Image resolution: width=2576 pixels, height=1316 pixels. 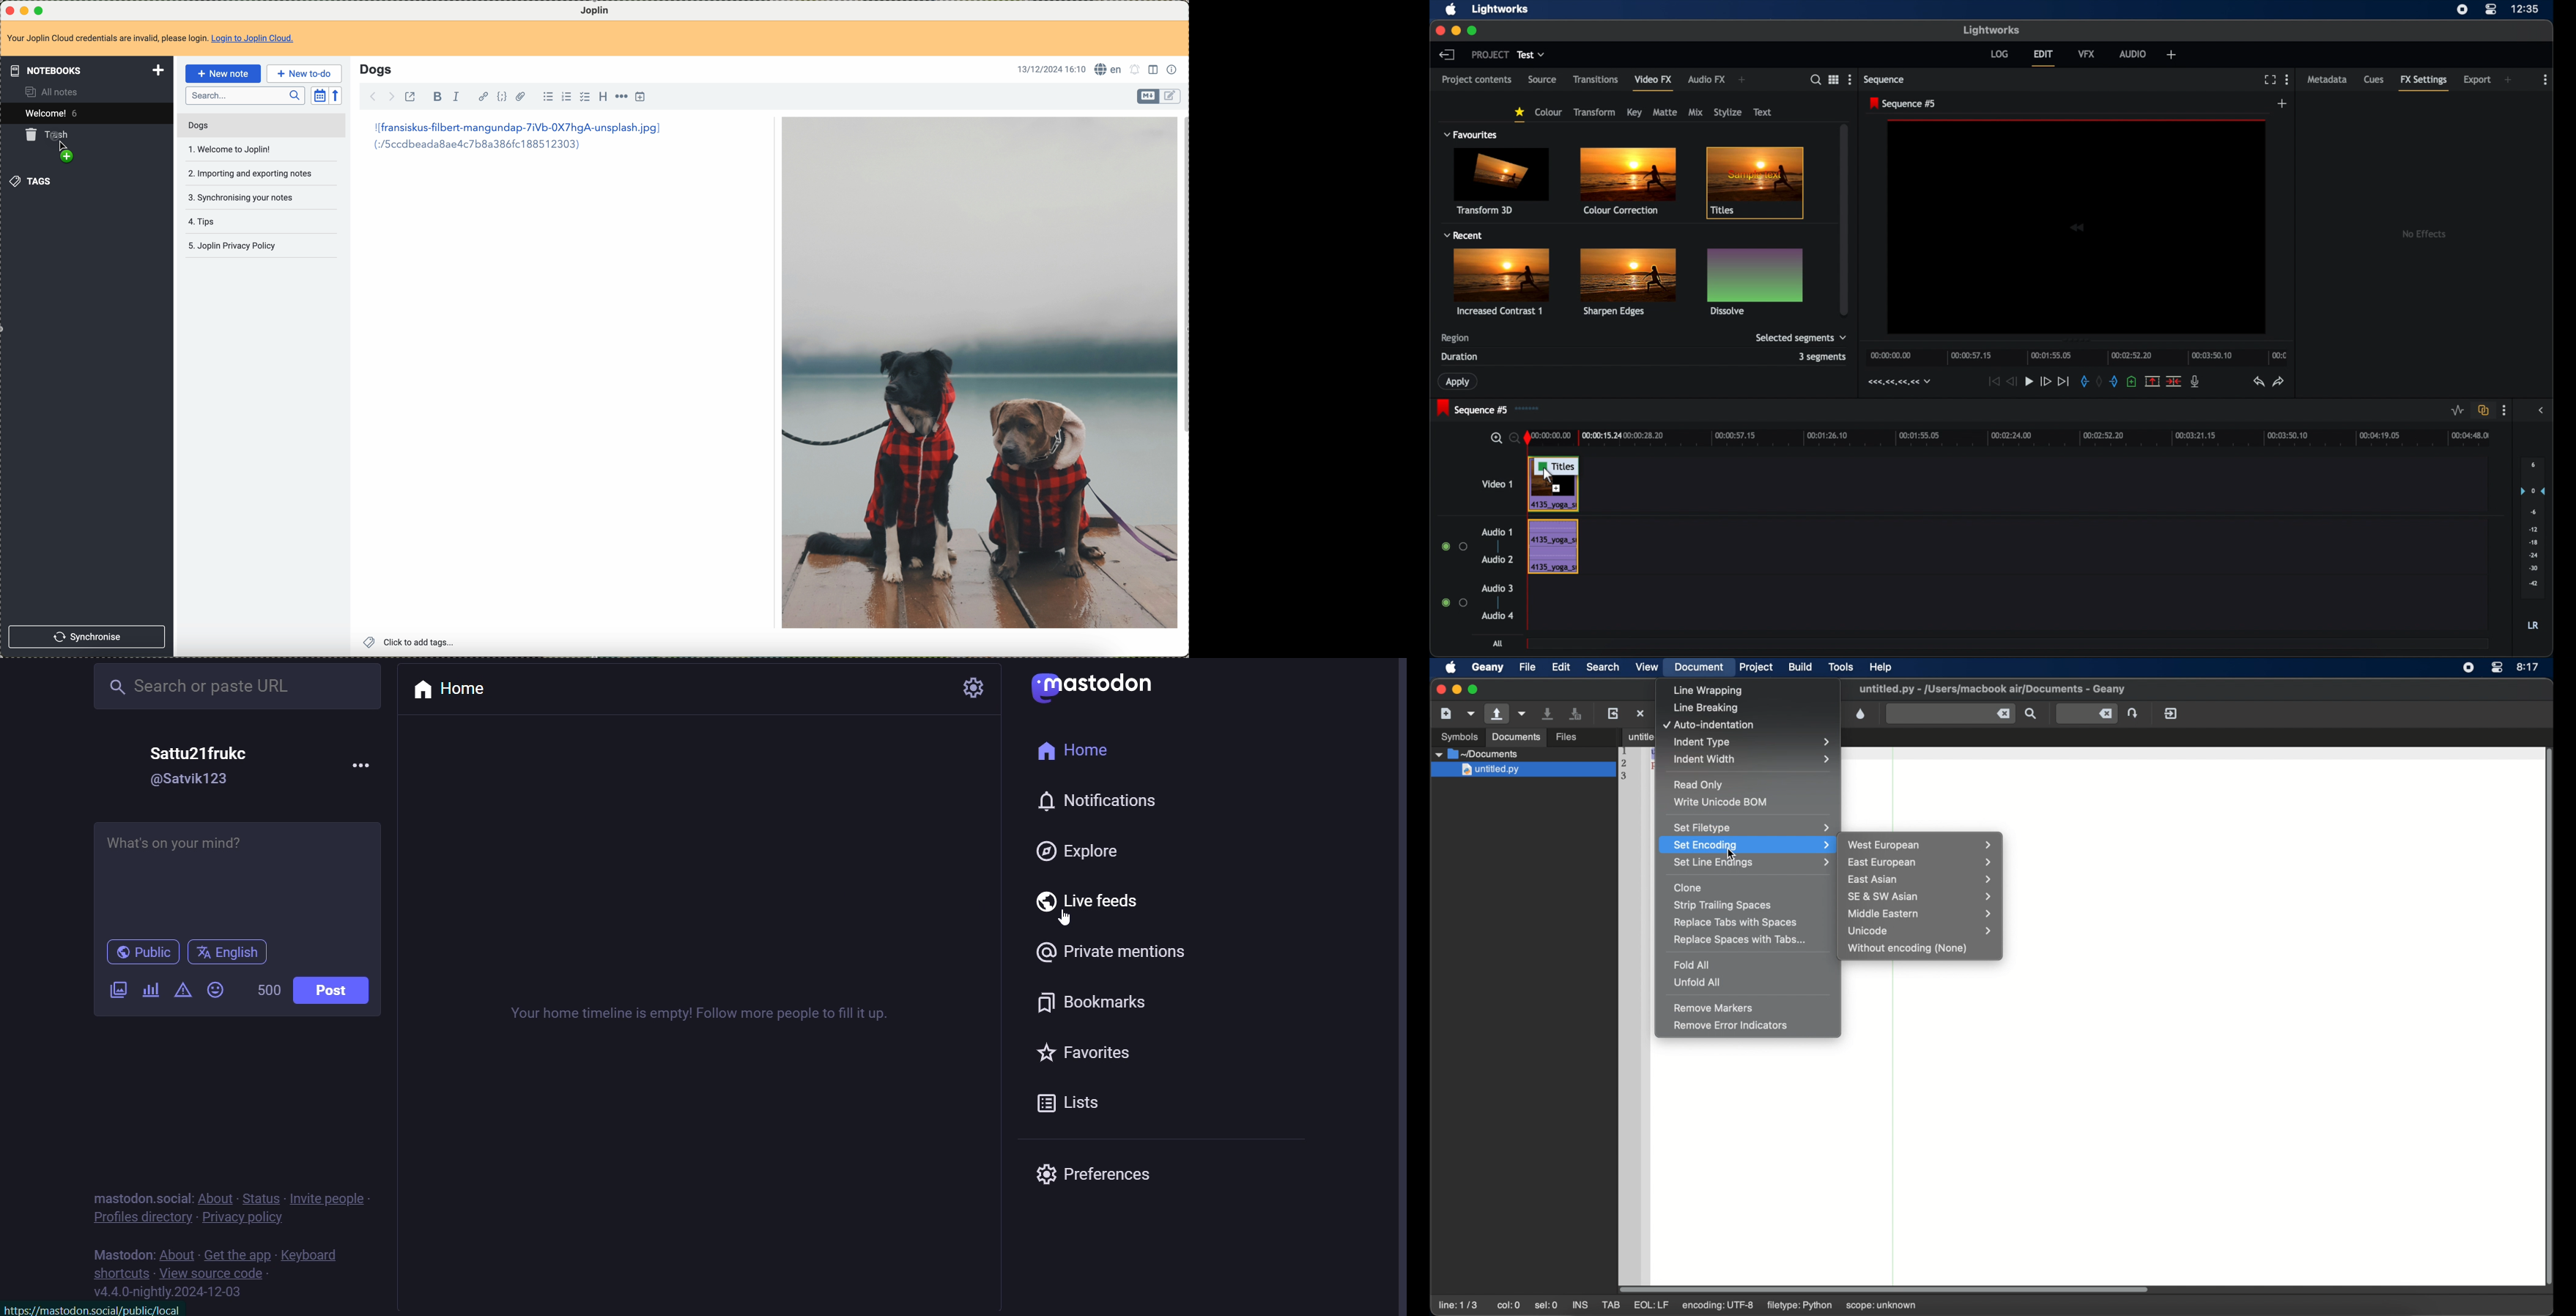 I want to click on toggle editor layout, so click(x=1156, y=69).